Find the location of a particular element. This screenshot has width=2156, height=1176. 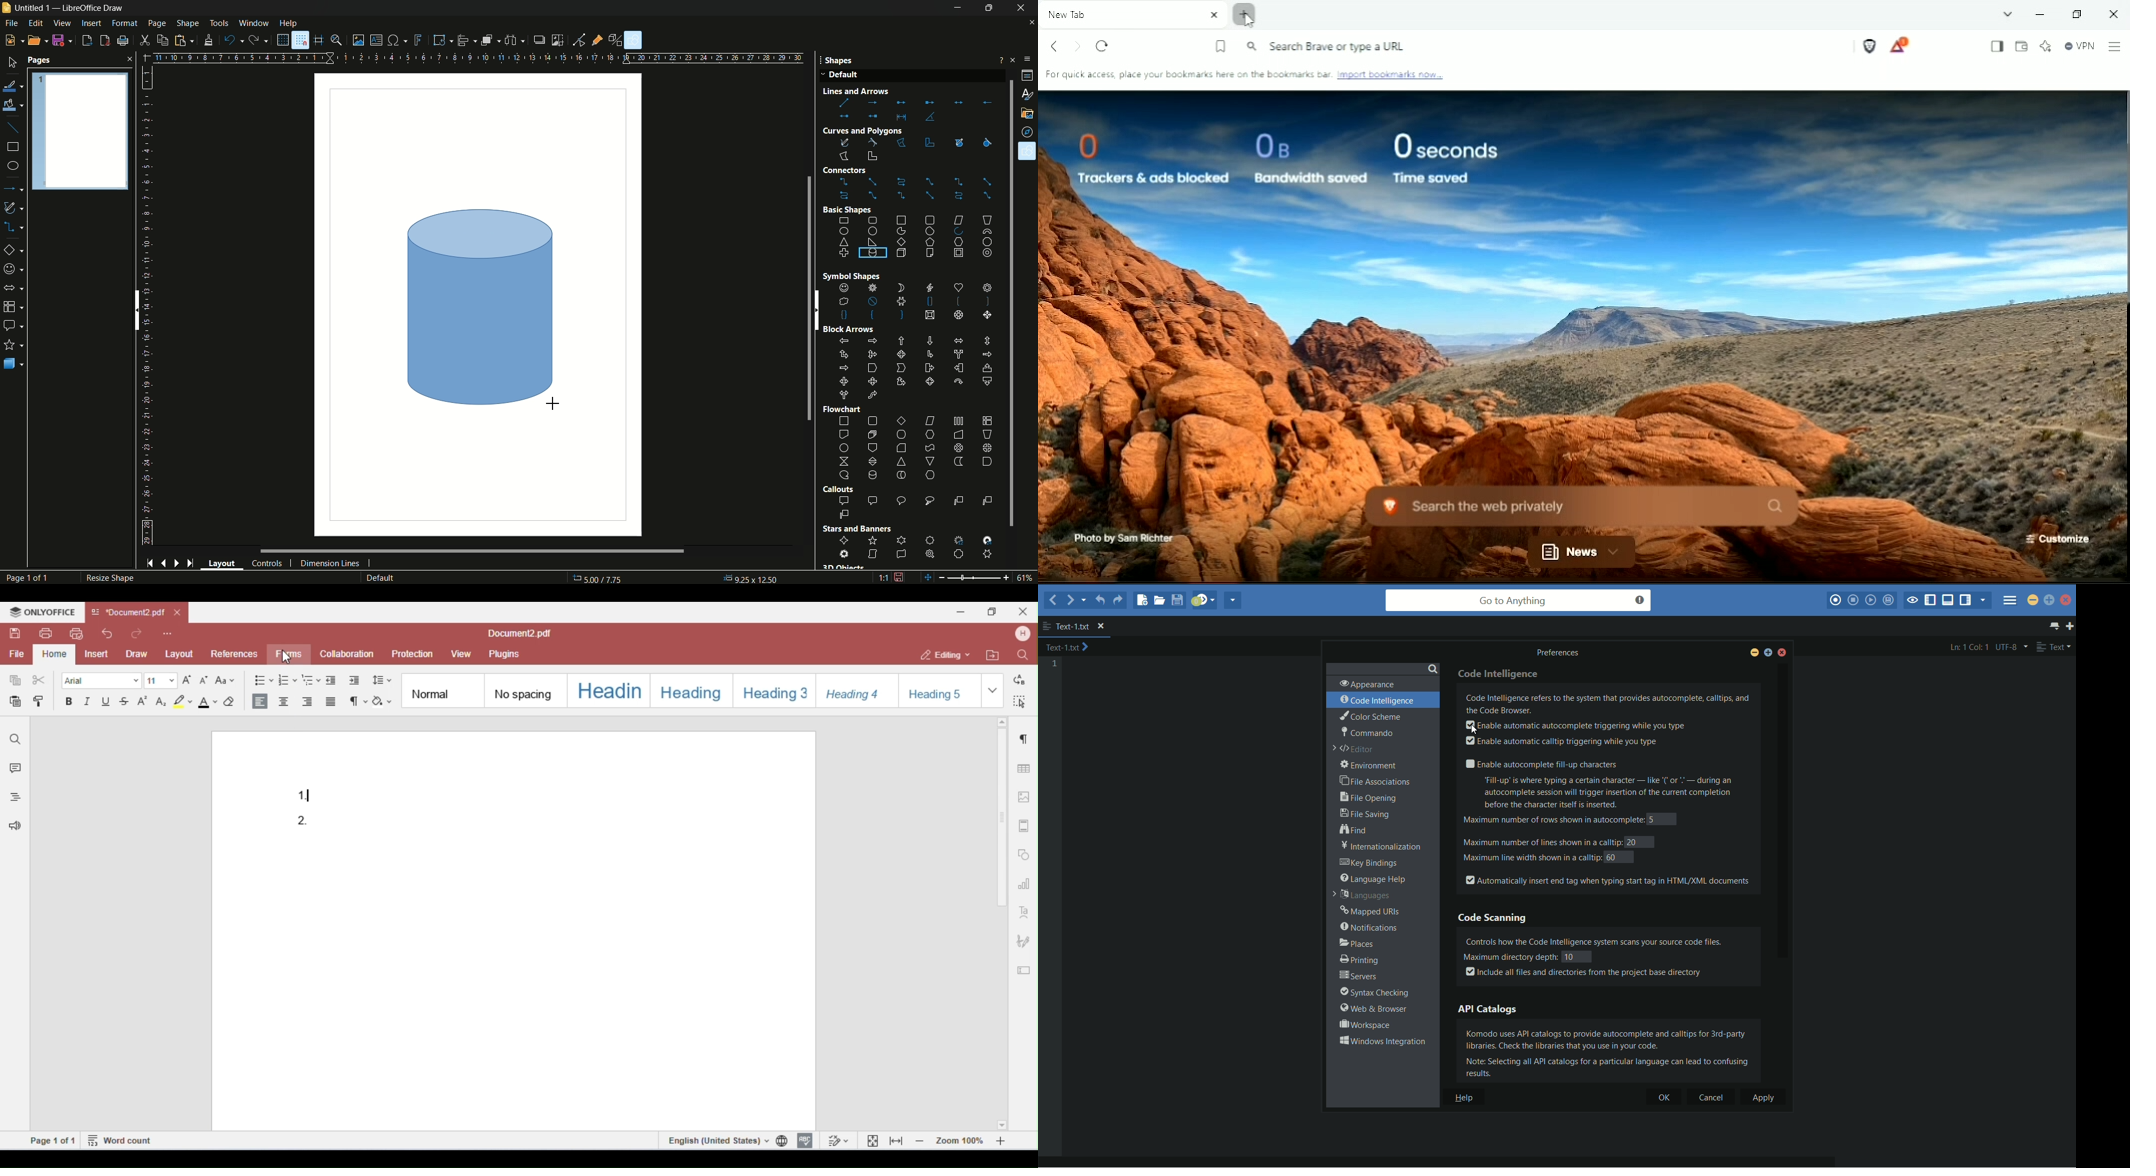

zoom out is located at coordinates (959, 578).